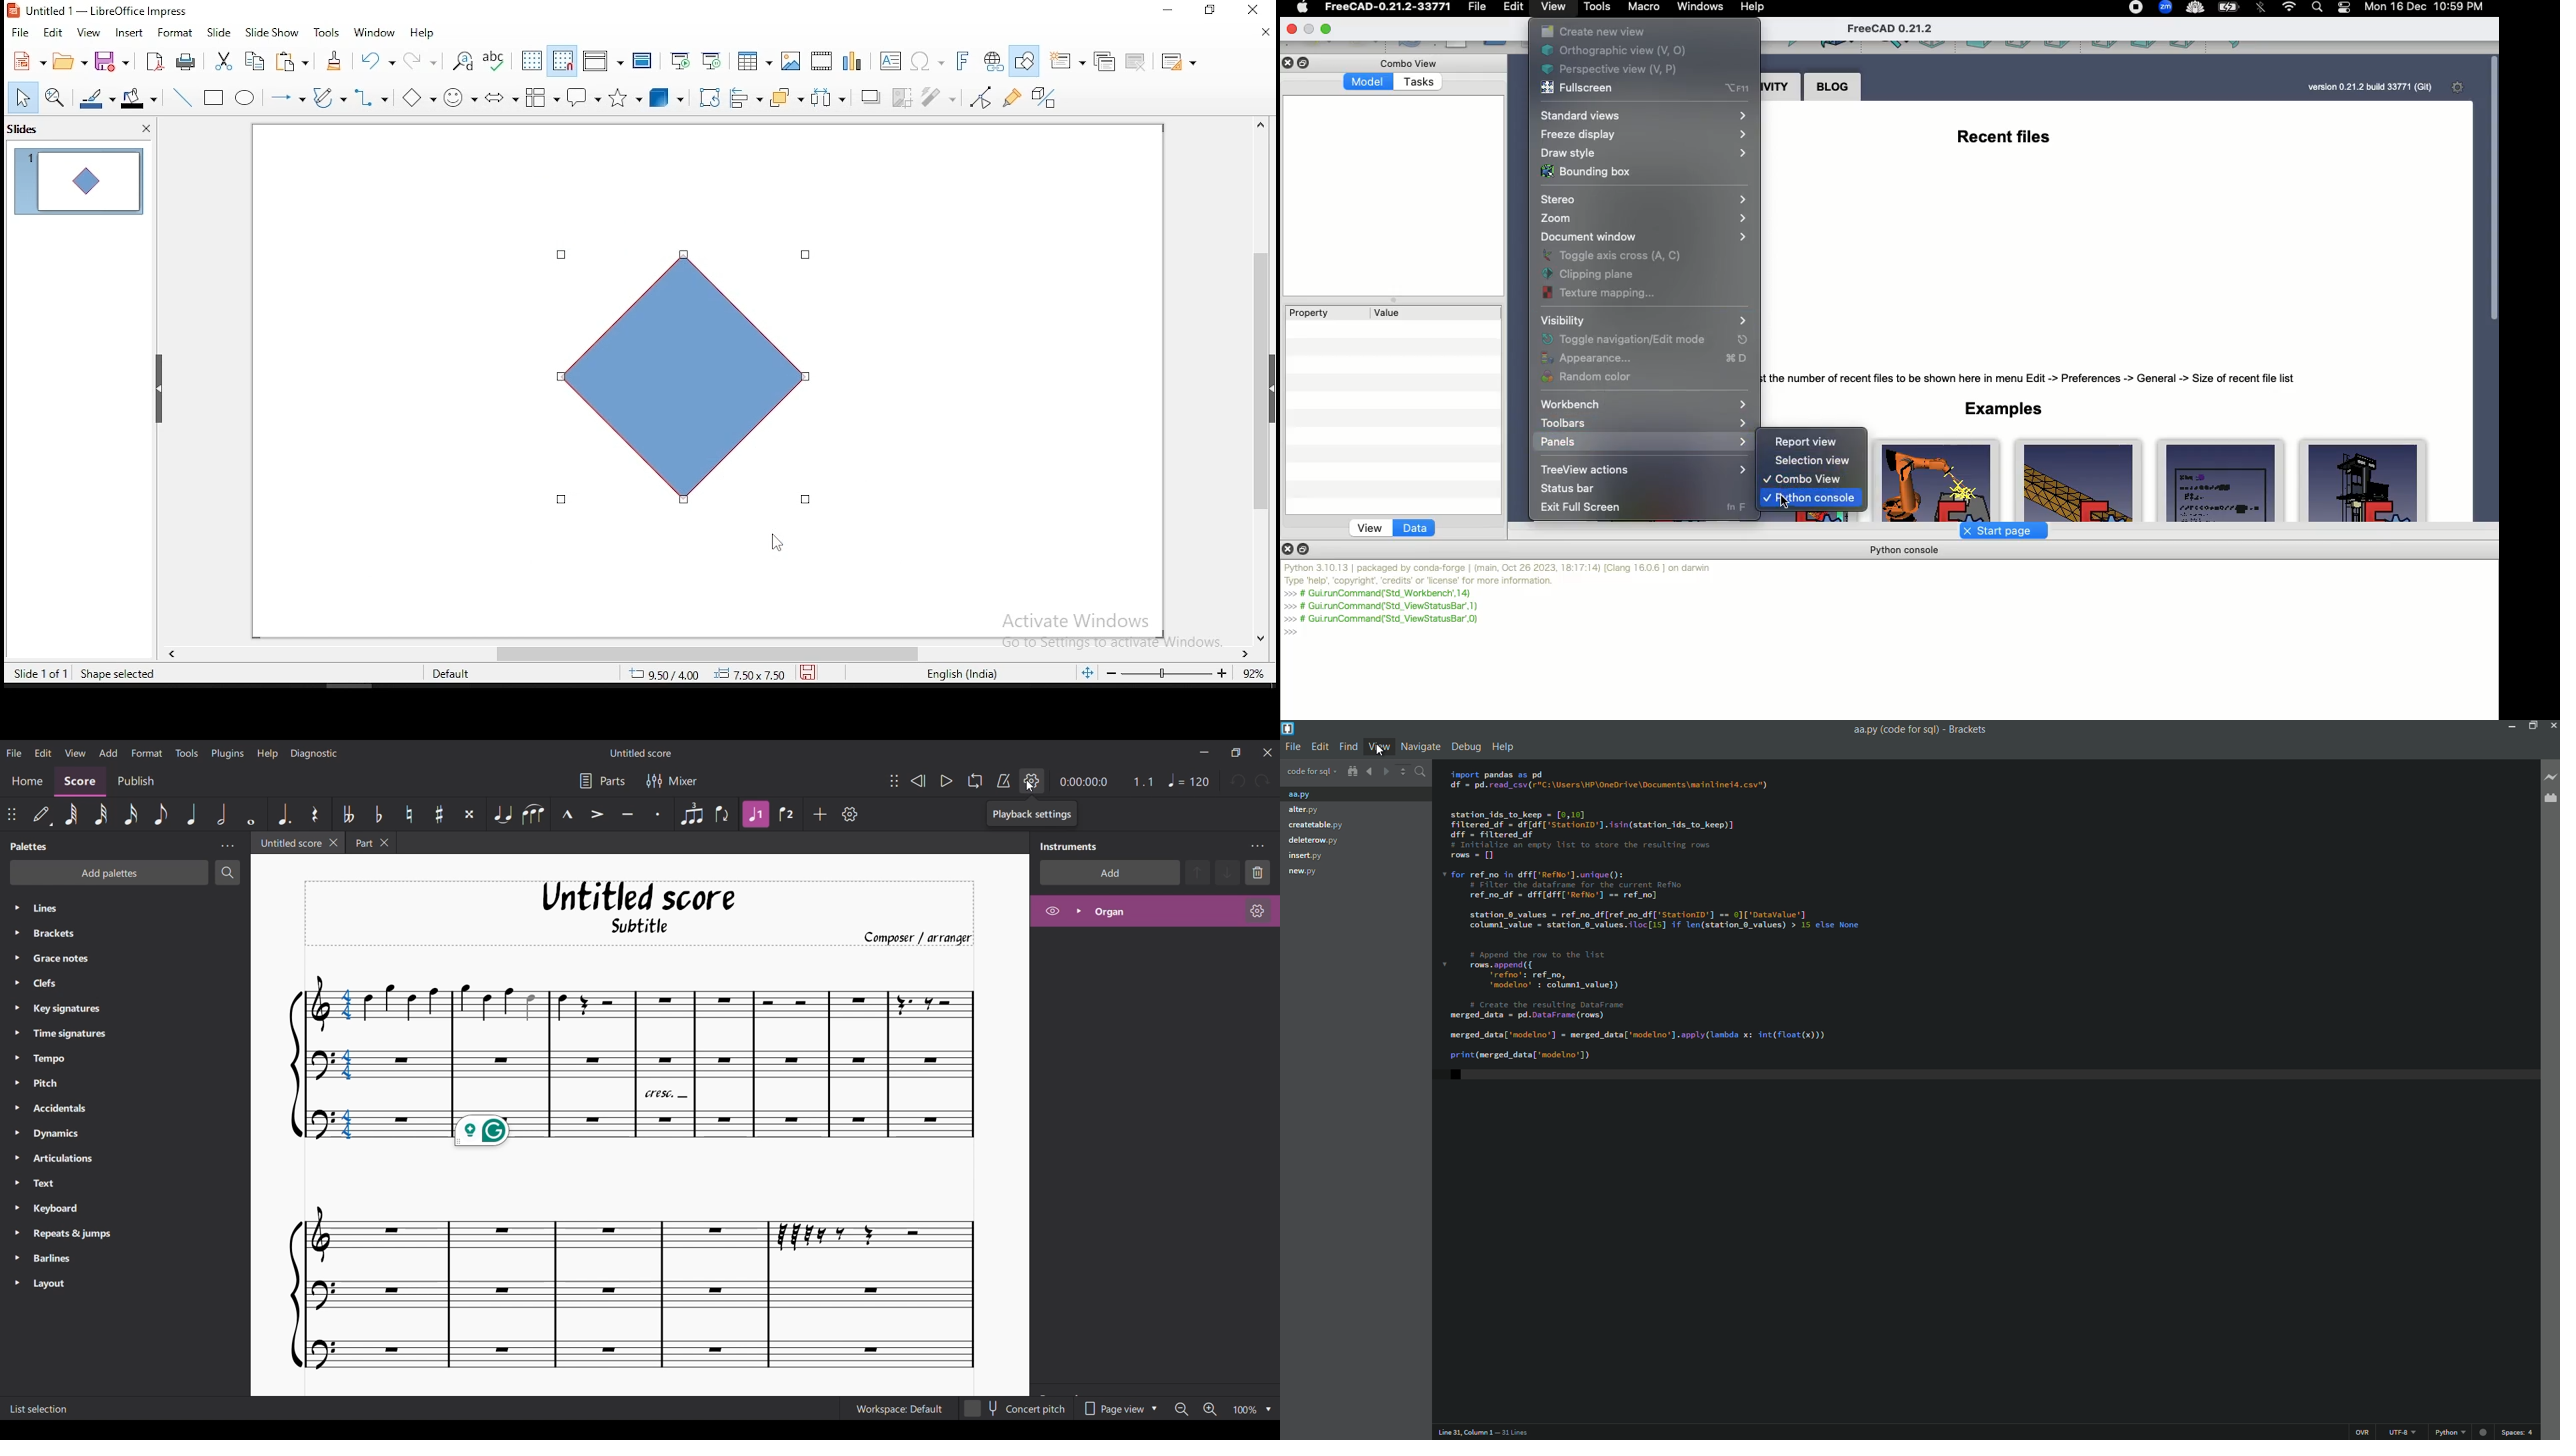 The height and width of the screenshot is (1456, 2576). What do you see at coordinates (1027, 60) in the screenshot?
I see `show draw functions` at bounding box center [1027, 60].